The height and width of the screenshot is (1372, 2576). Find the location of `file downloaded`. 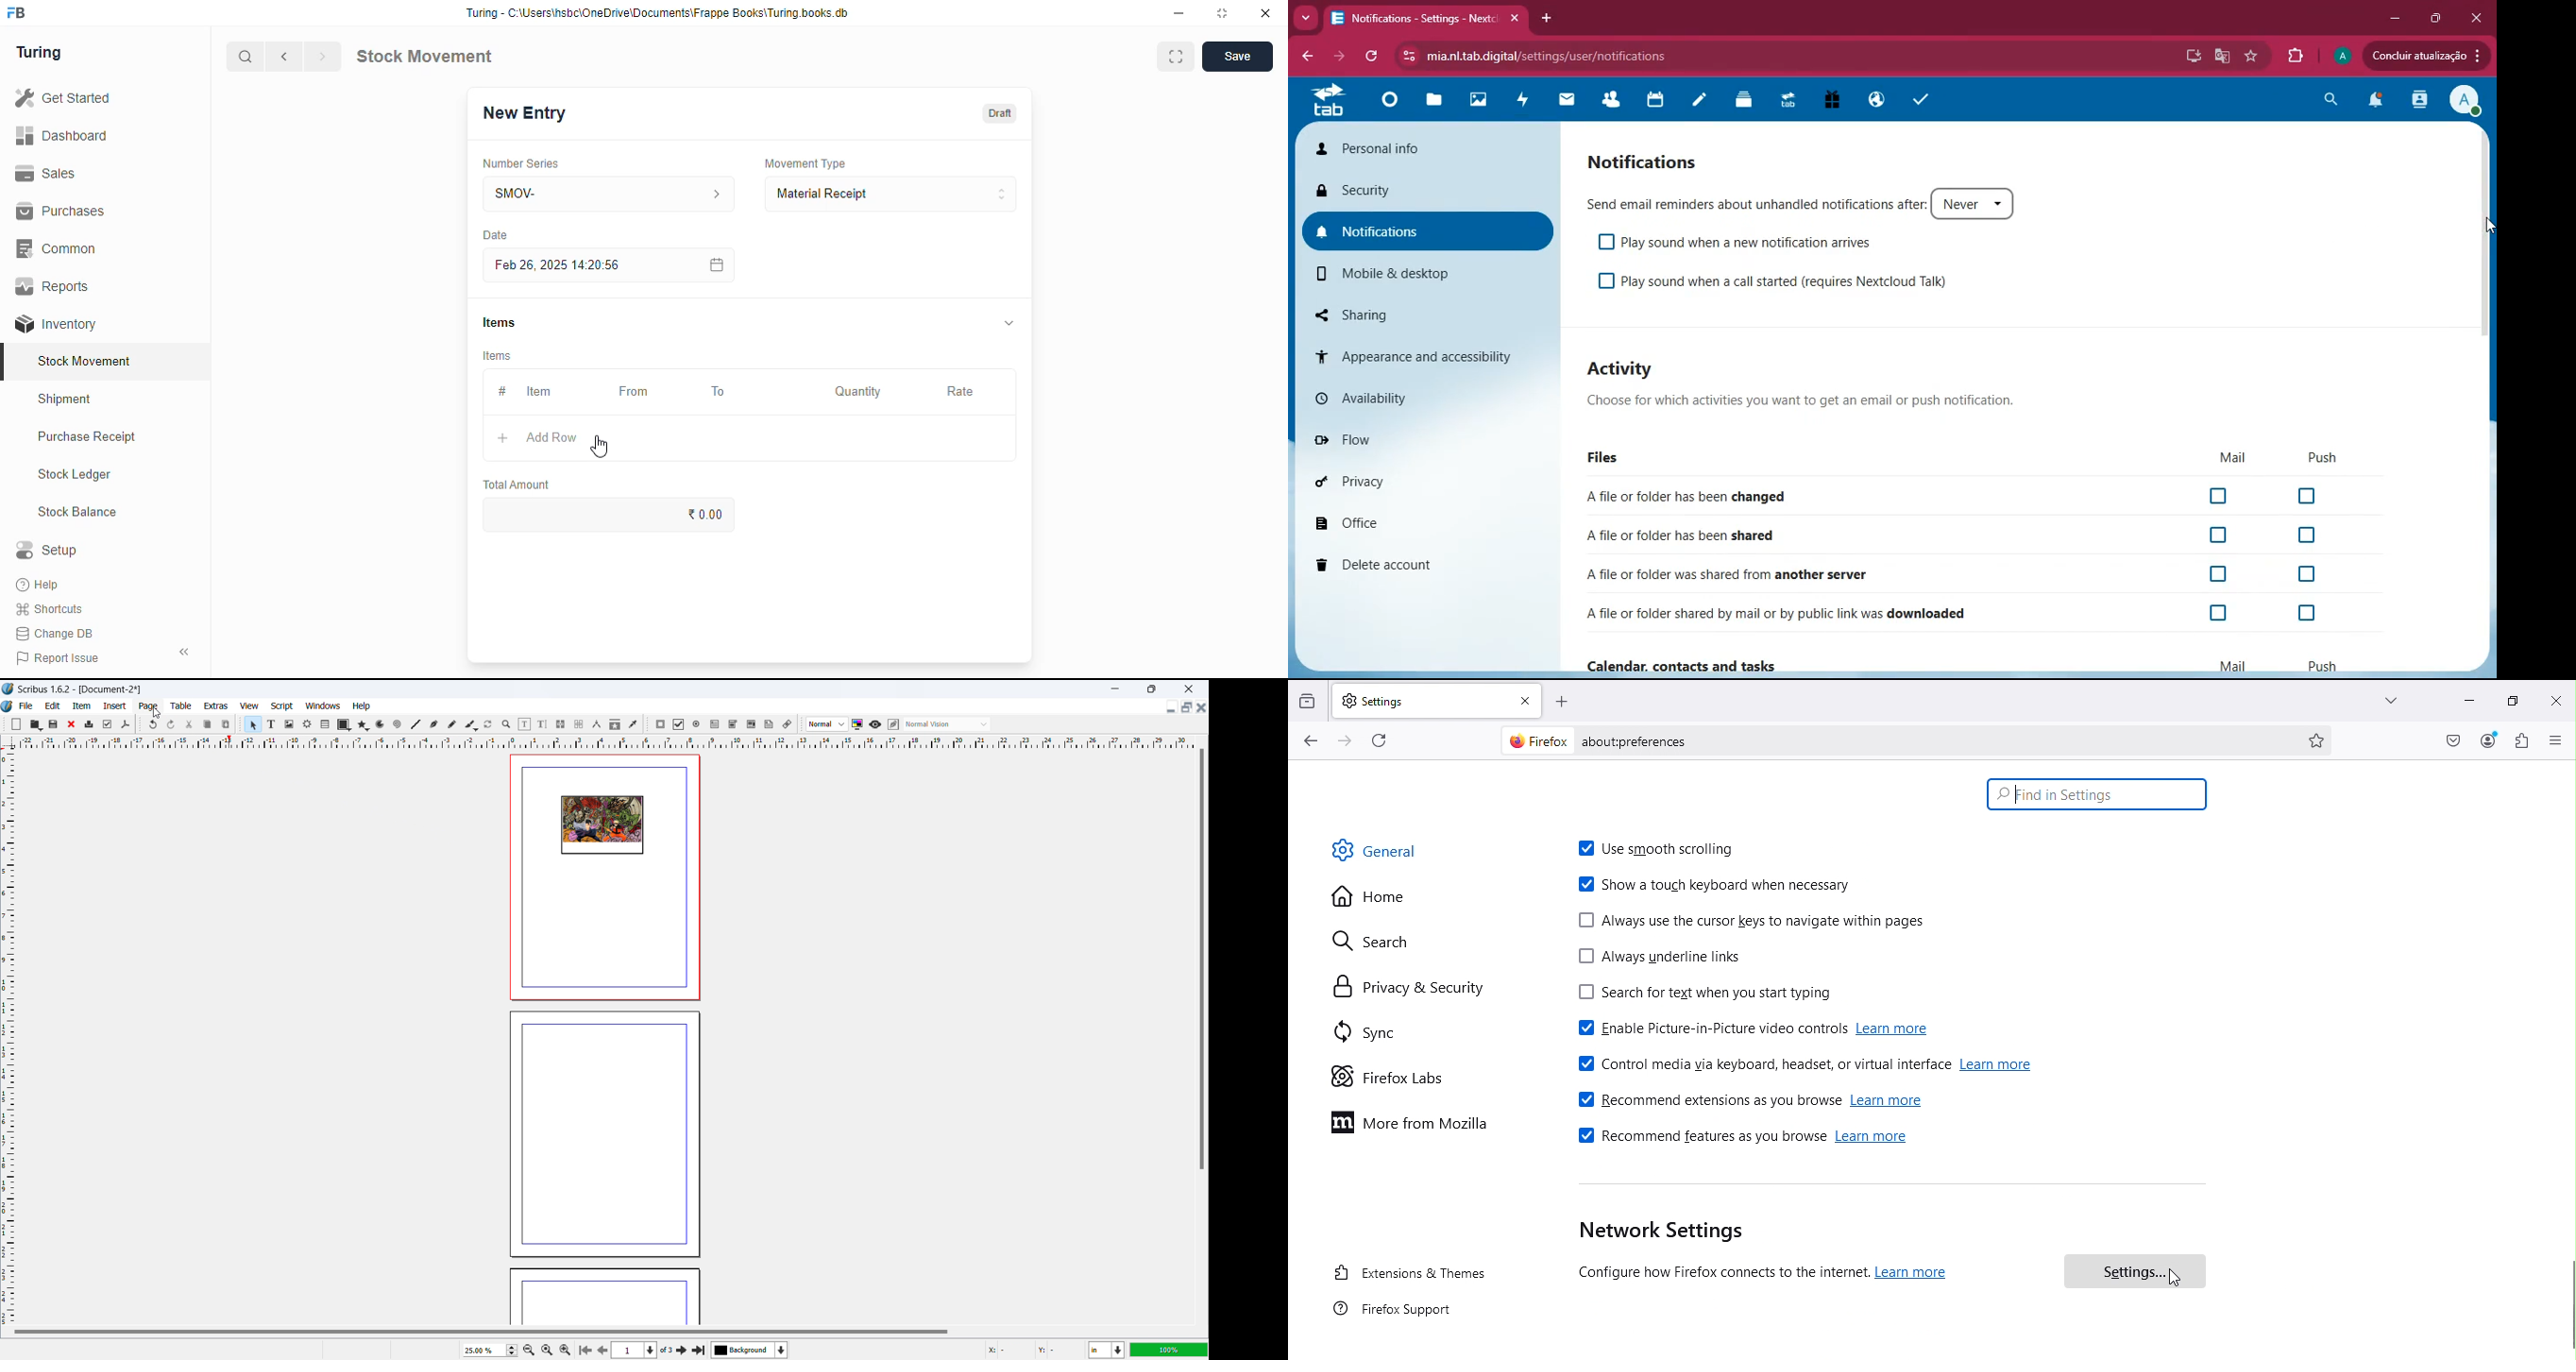

file downloaded is located at coordinates (1768, 614).